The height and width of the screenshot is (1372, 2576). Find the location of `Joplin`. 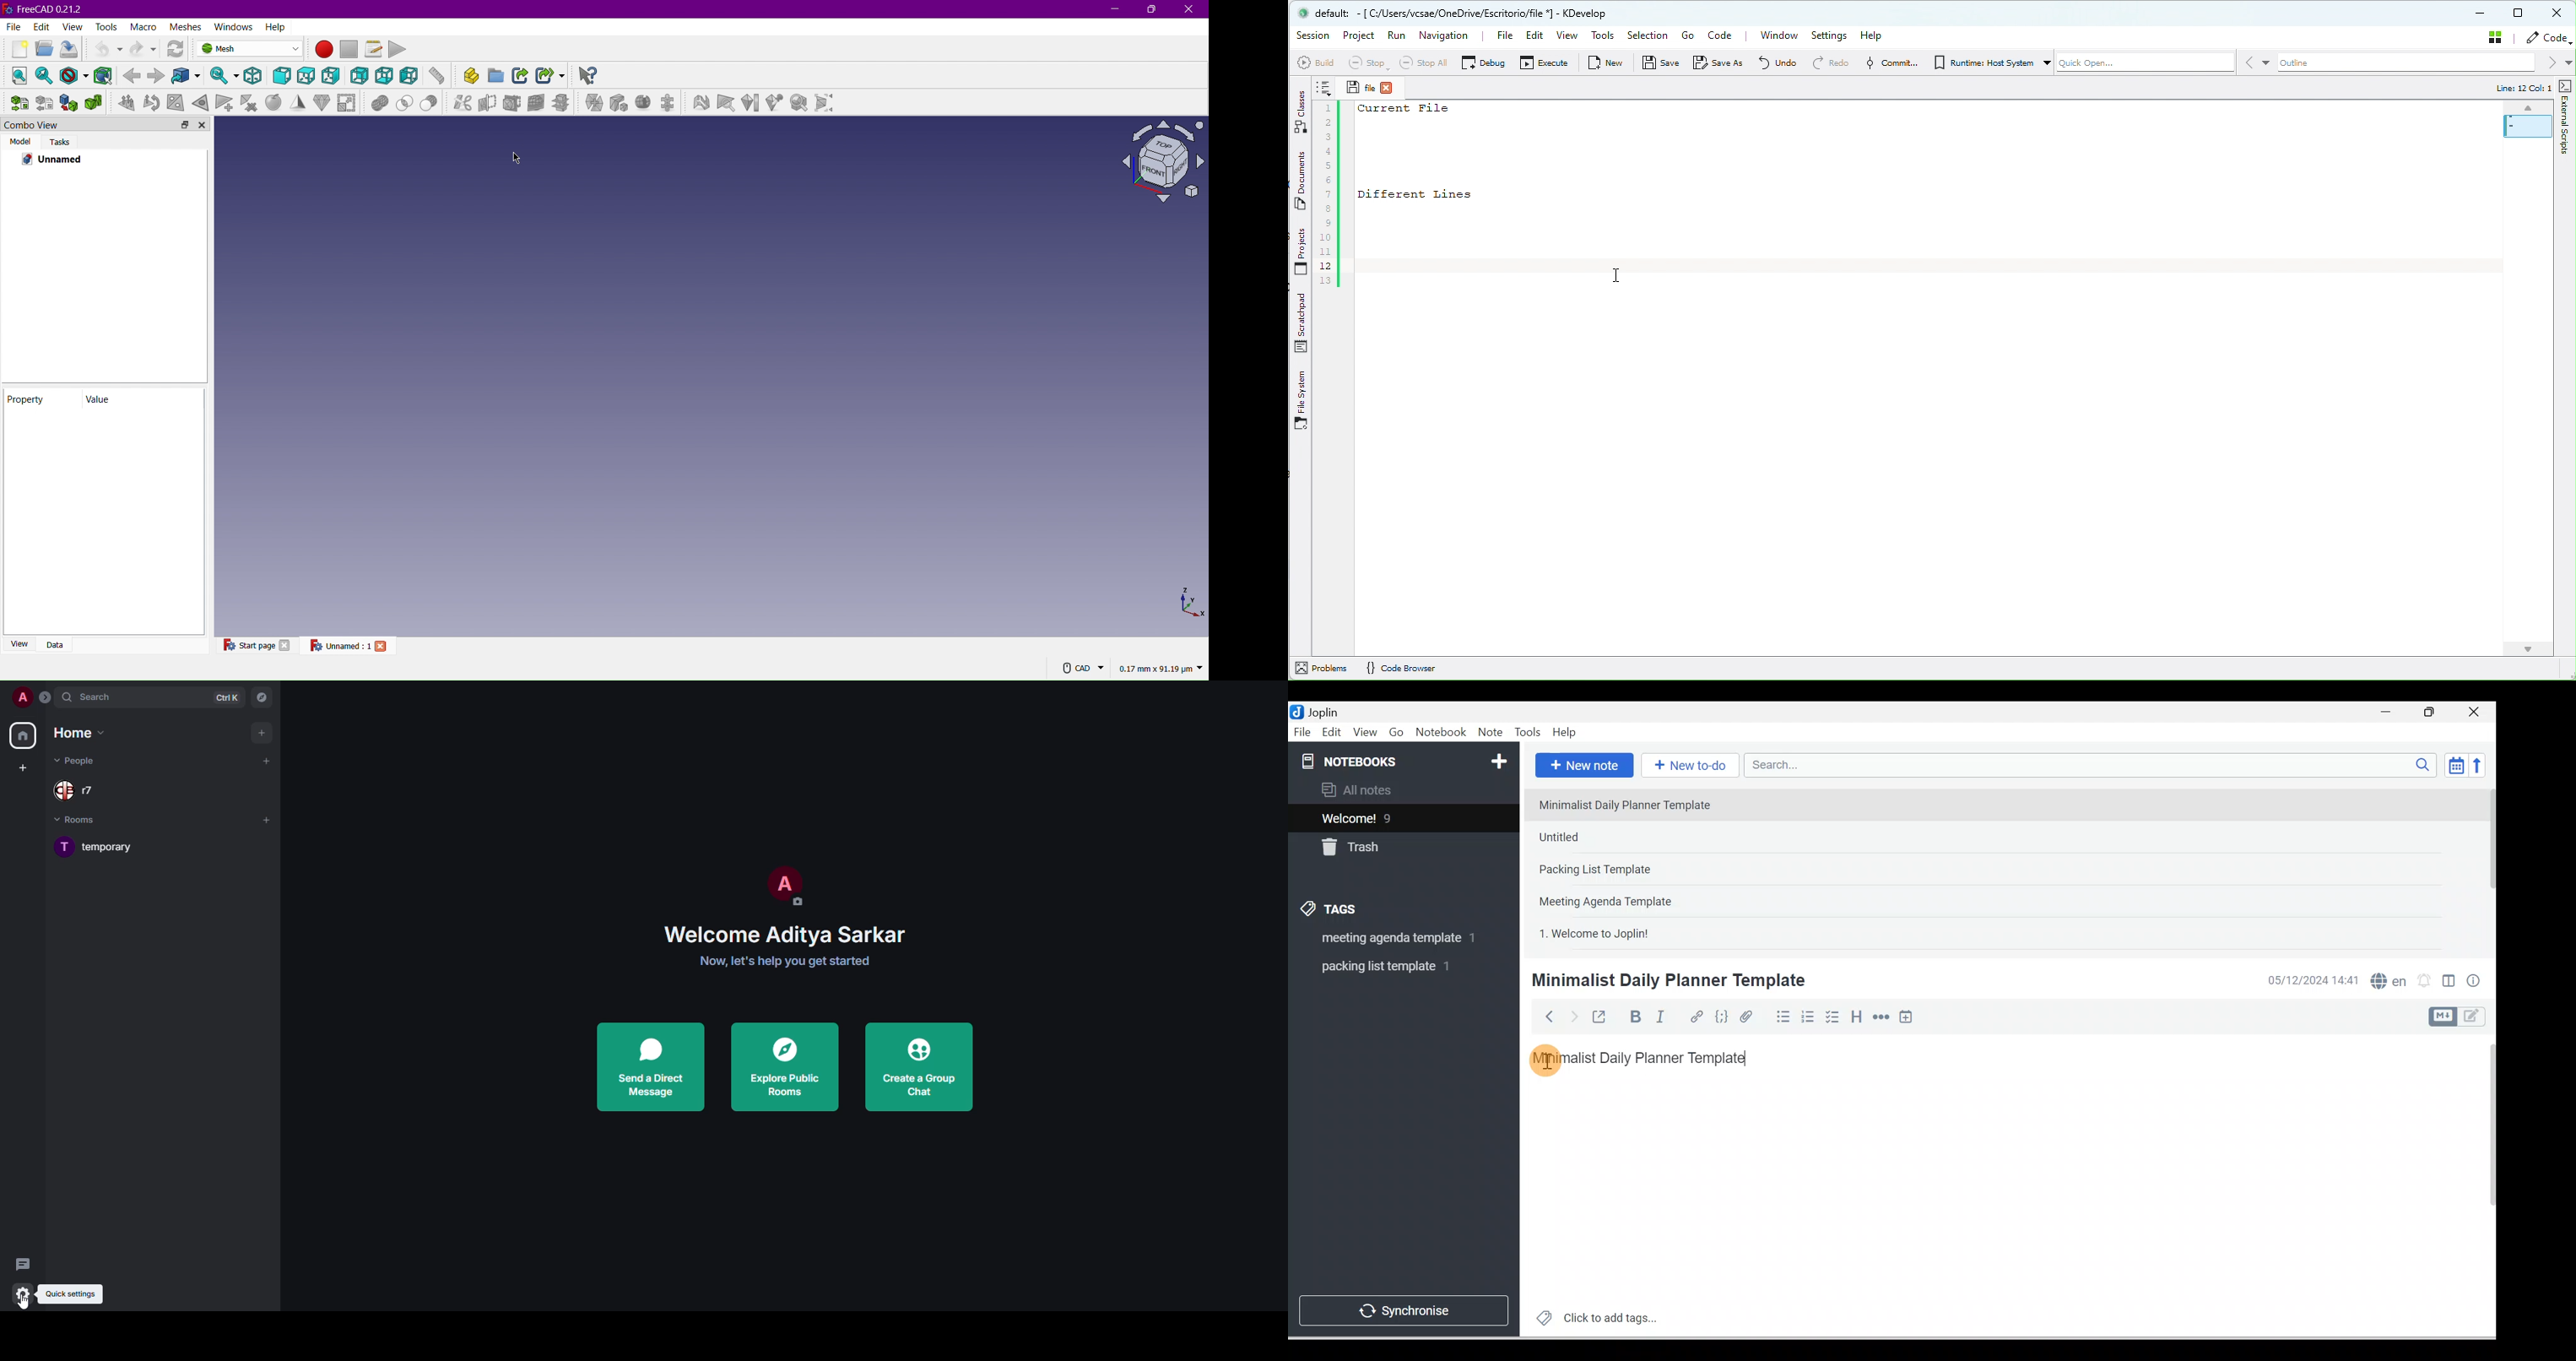

Joplin is located at coordinates (1326, 711).